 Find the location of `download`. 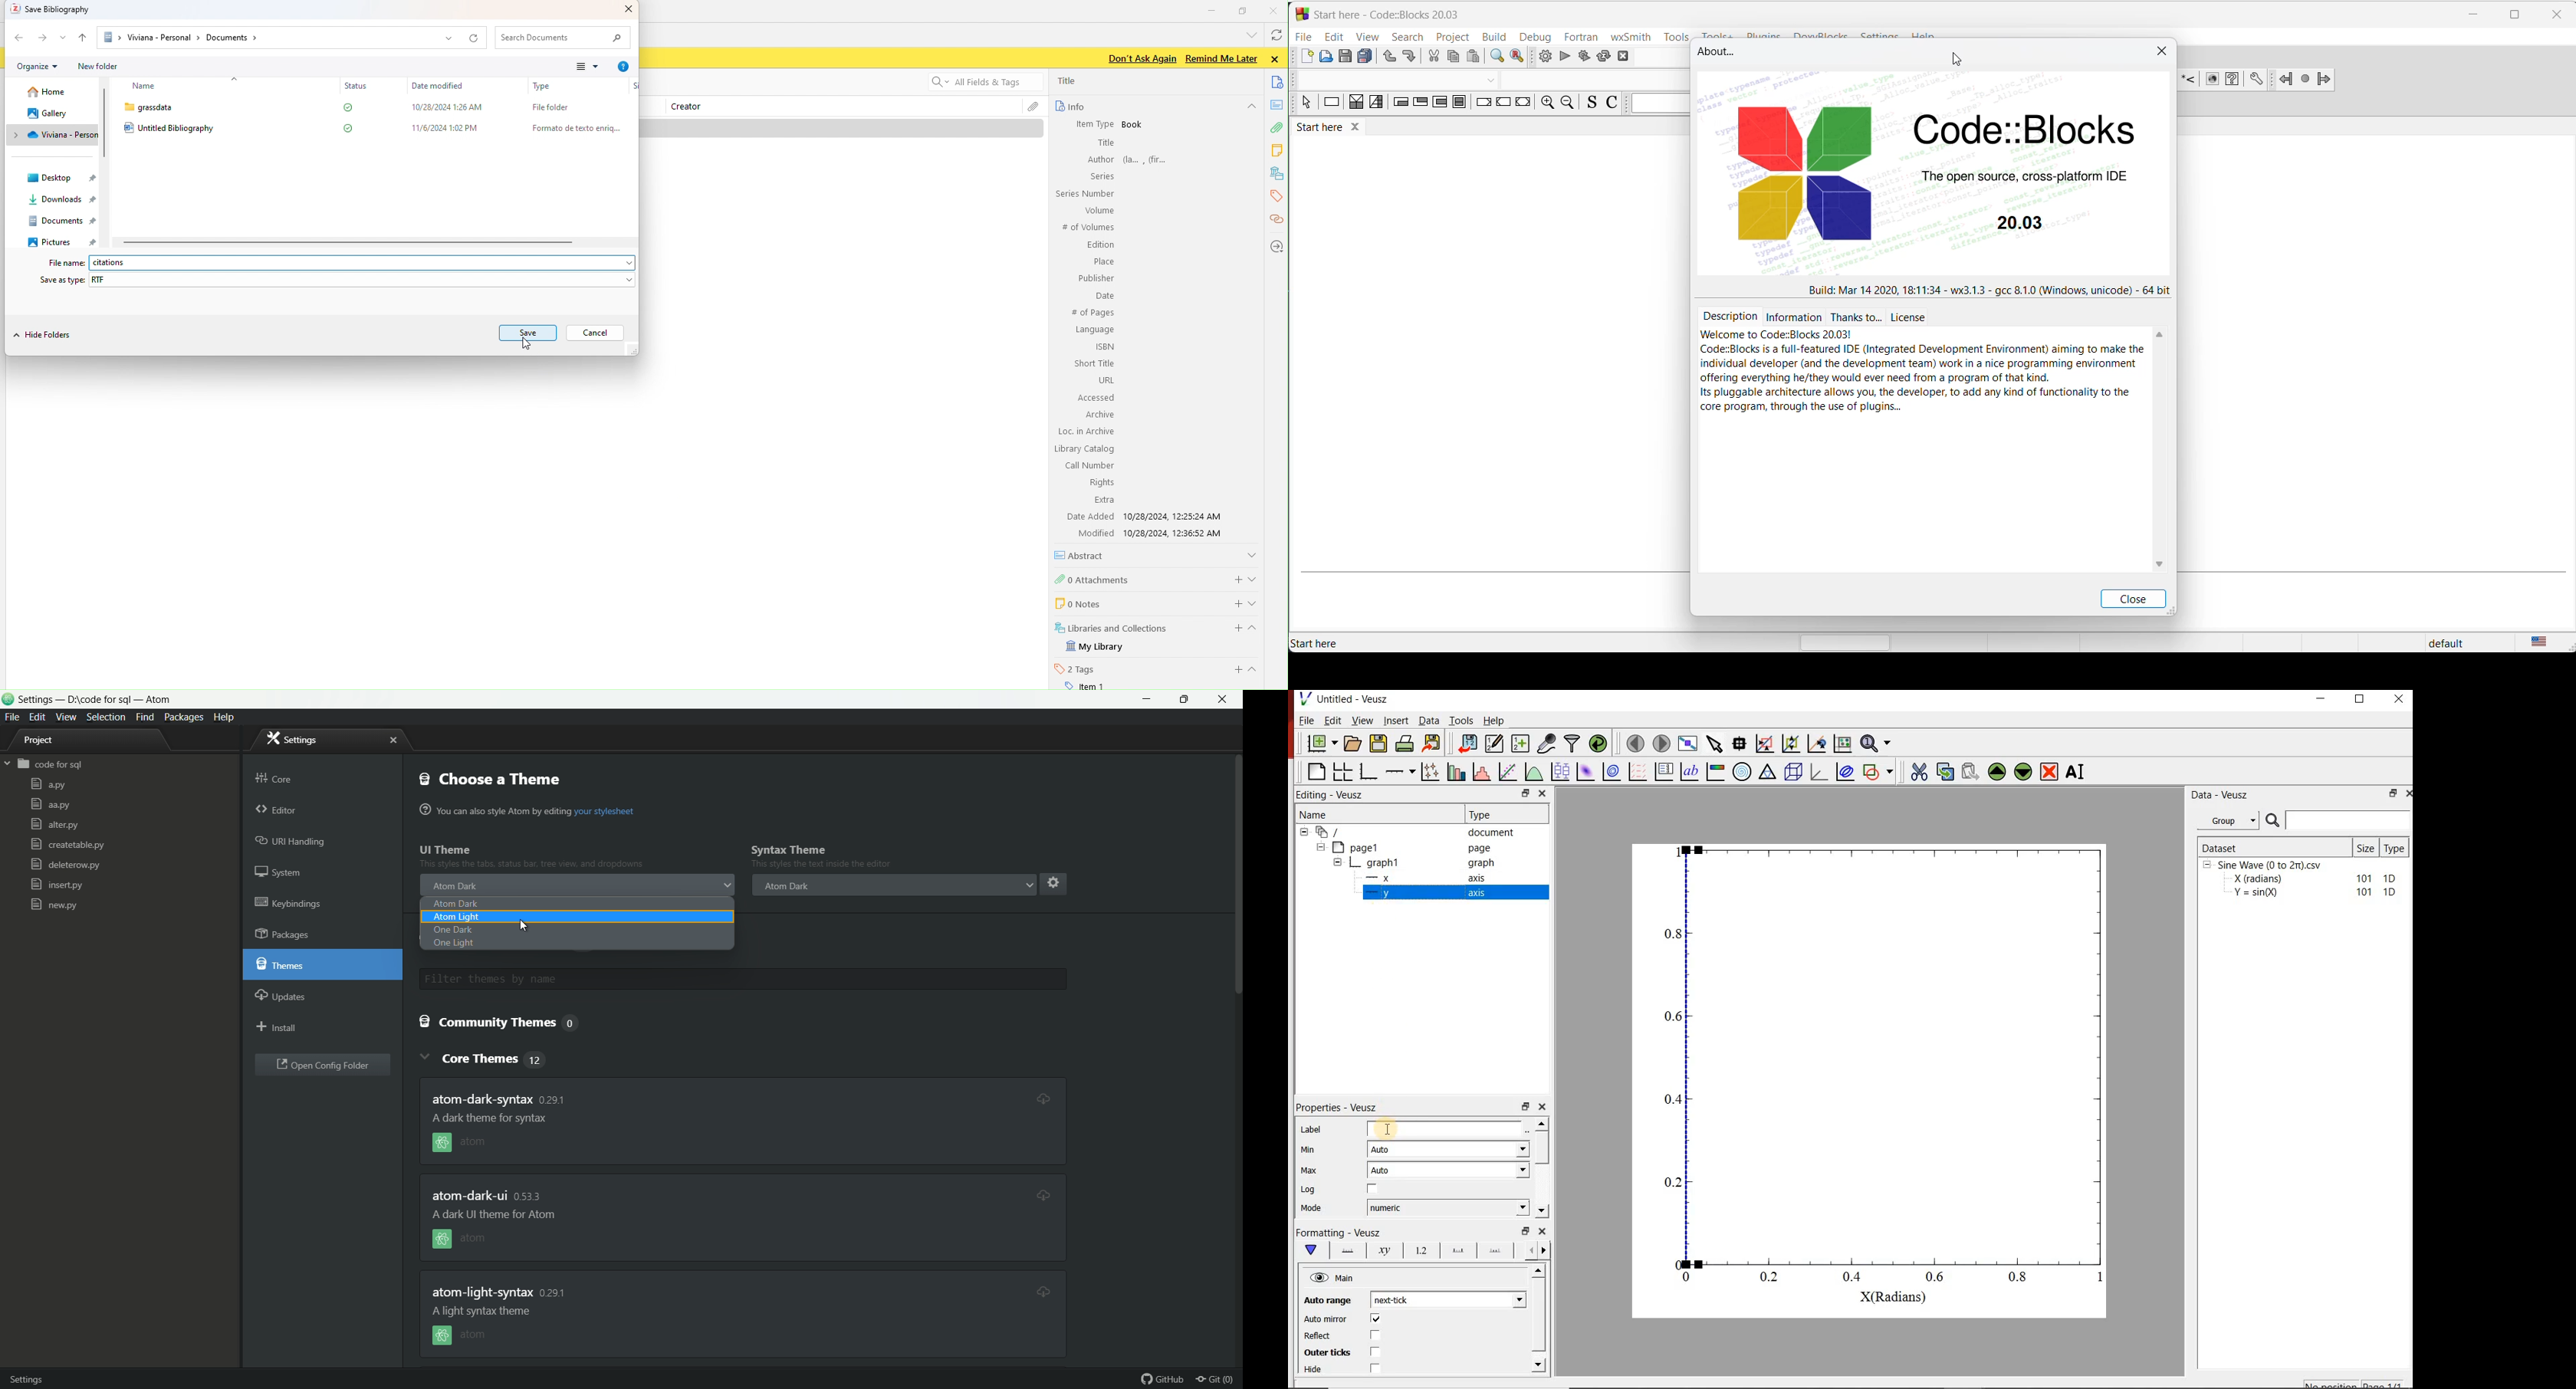

download is located at coordinates (1042, 1192).